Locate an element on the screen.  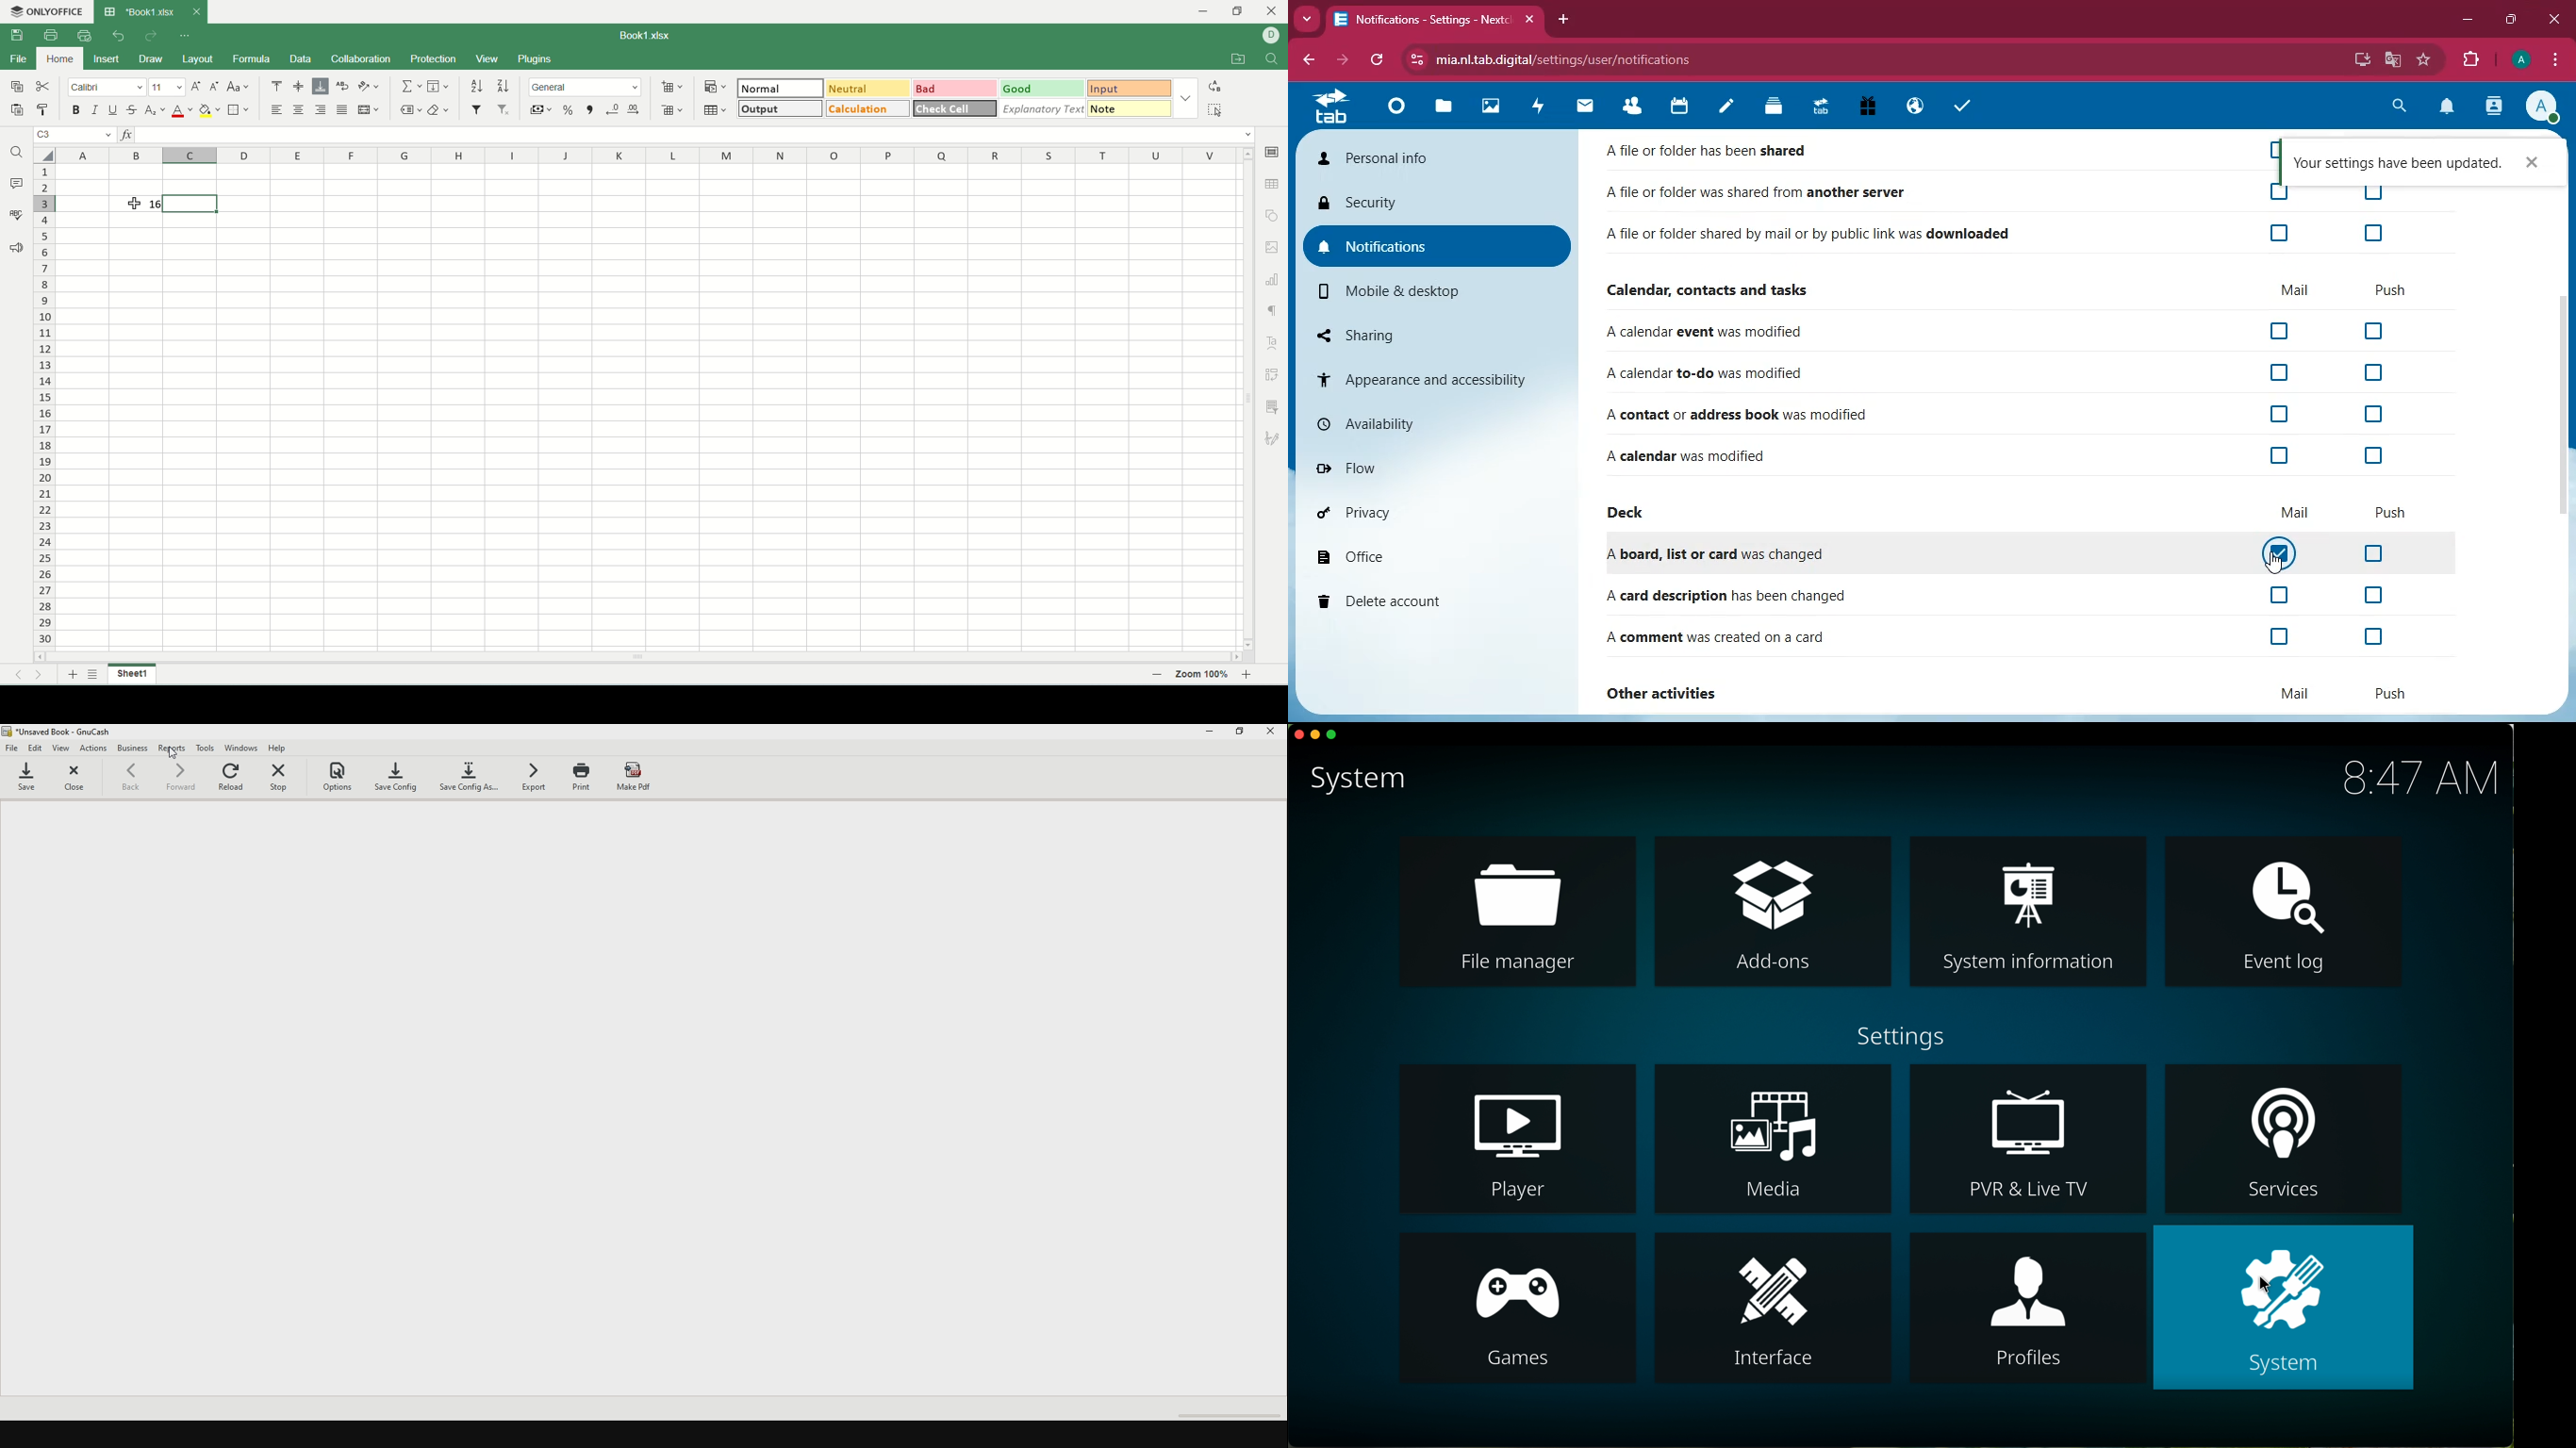
sort ascending is located at coordinates (478, 85).